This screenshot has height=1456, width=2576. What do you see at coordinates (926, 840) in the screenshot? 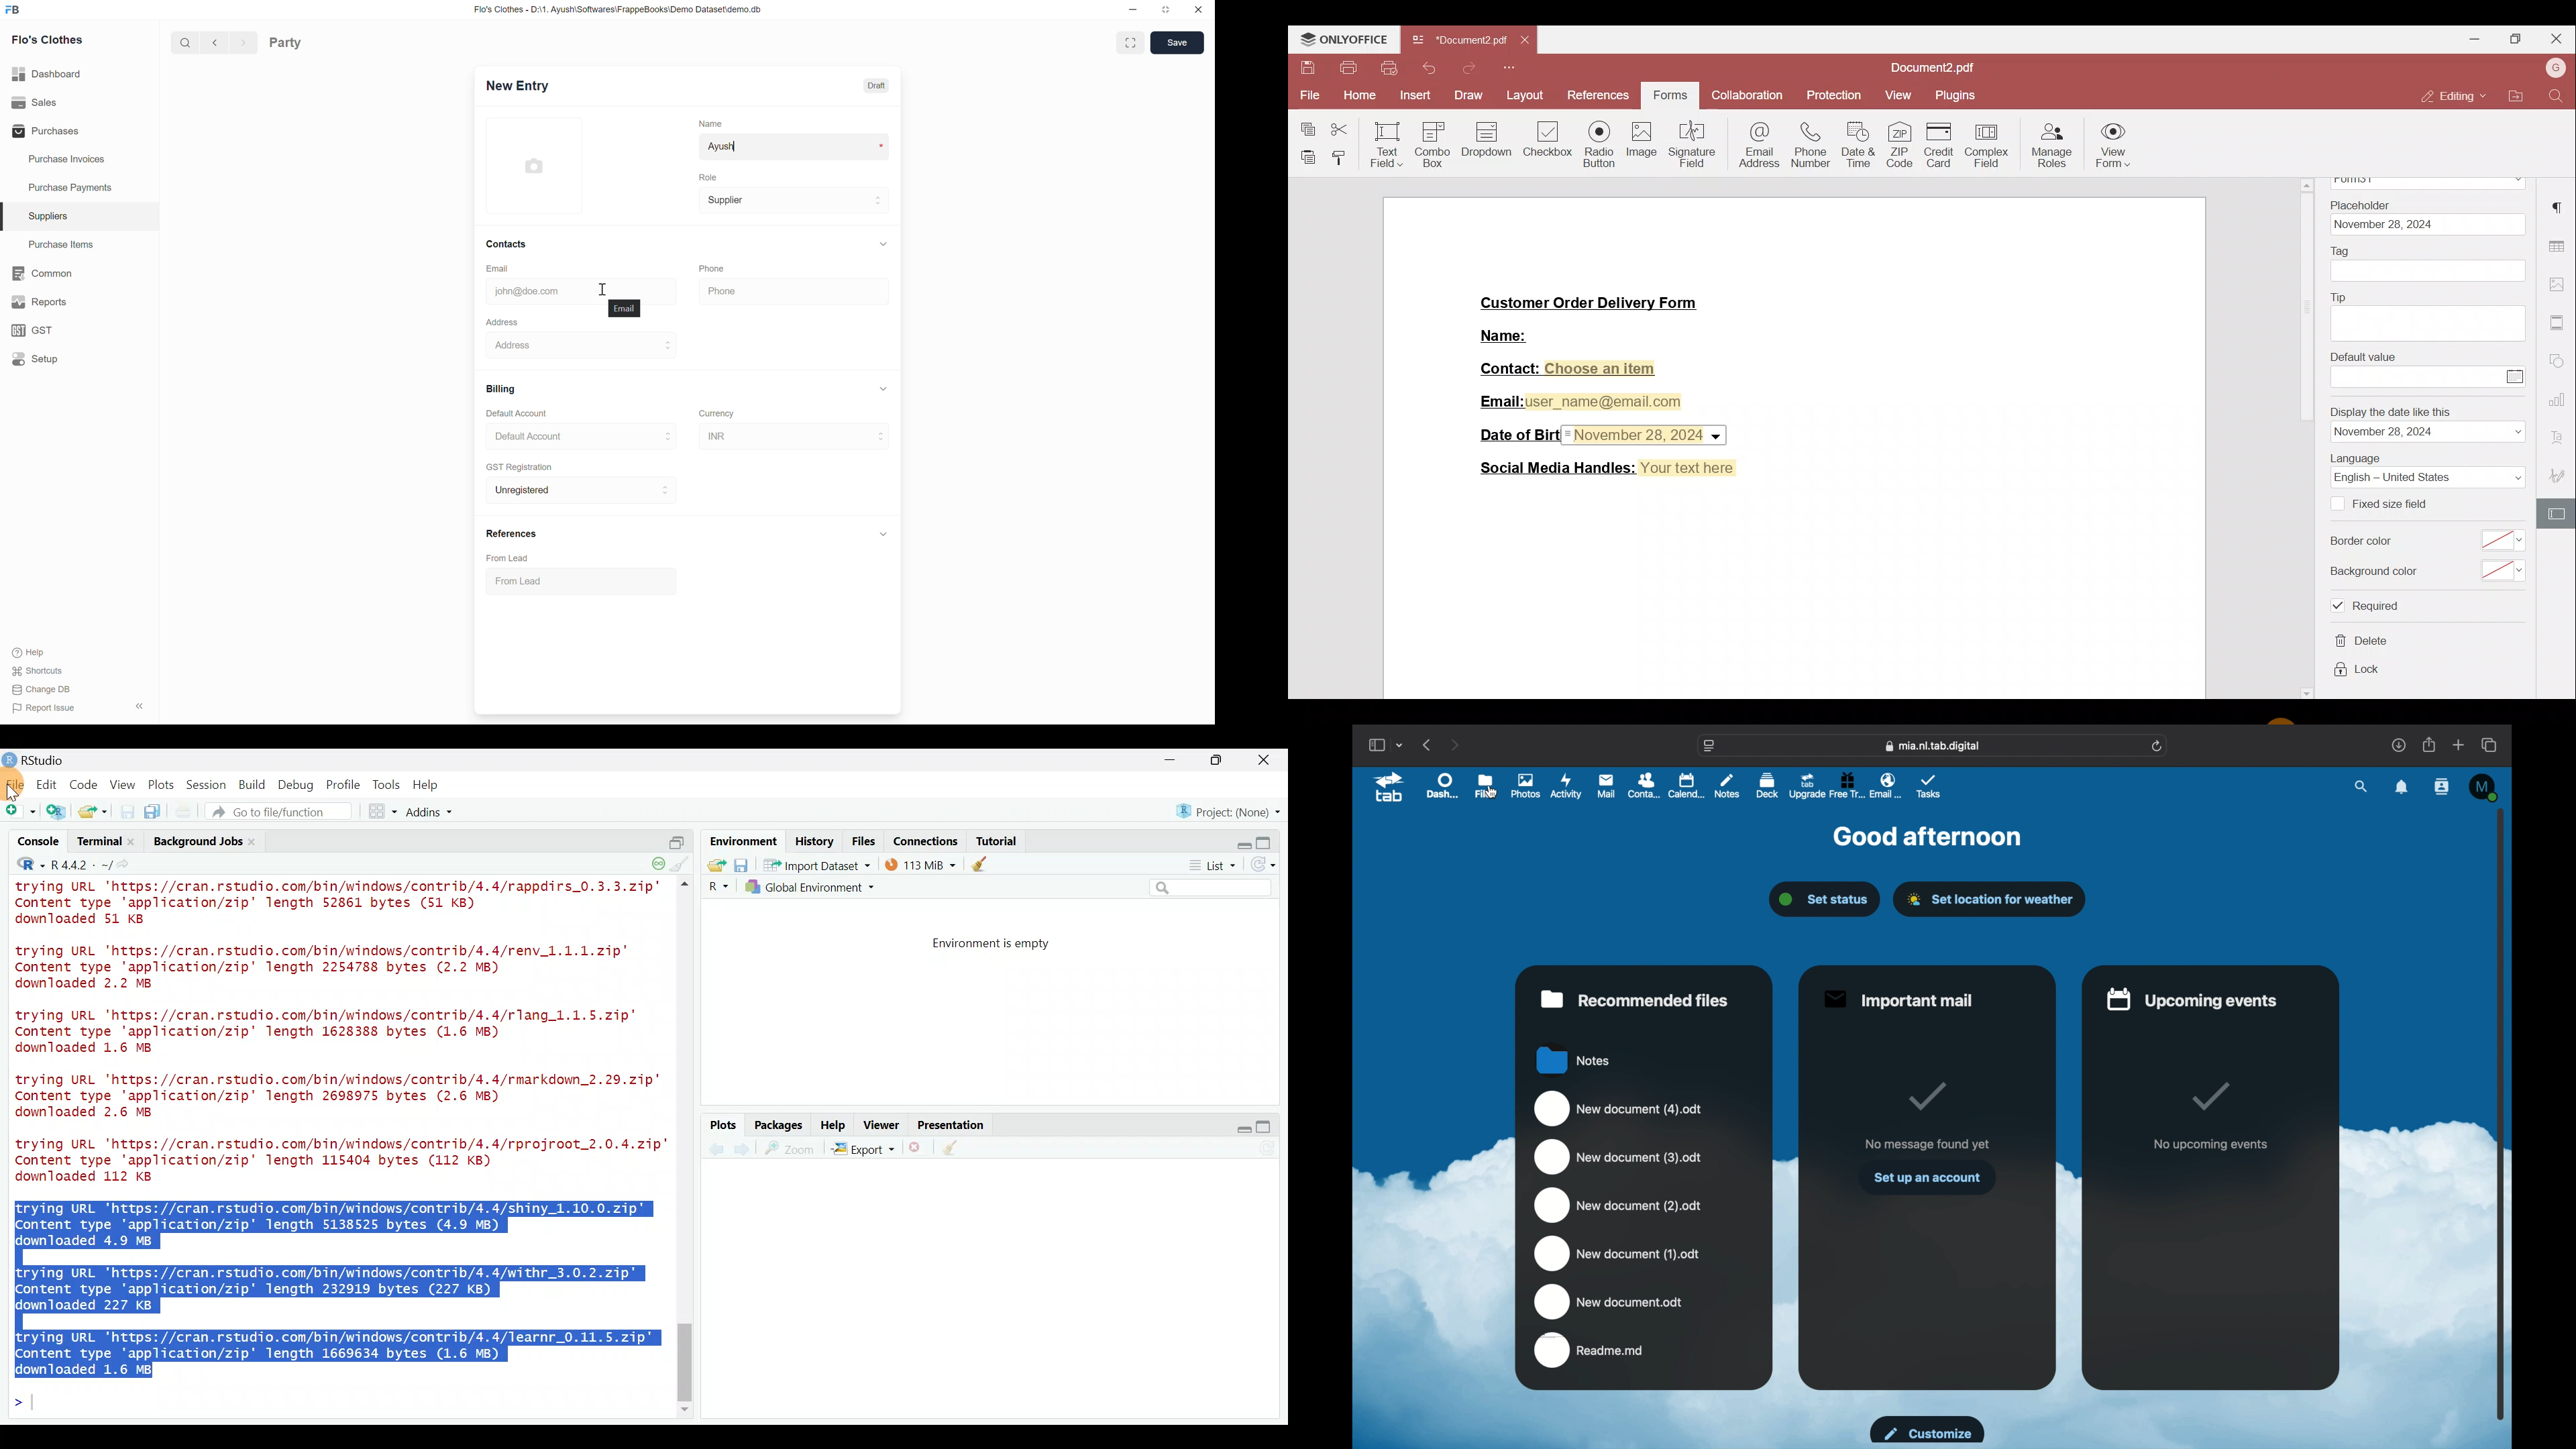
I see `Connections` at bounding box center [926, 840].